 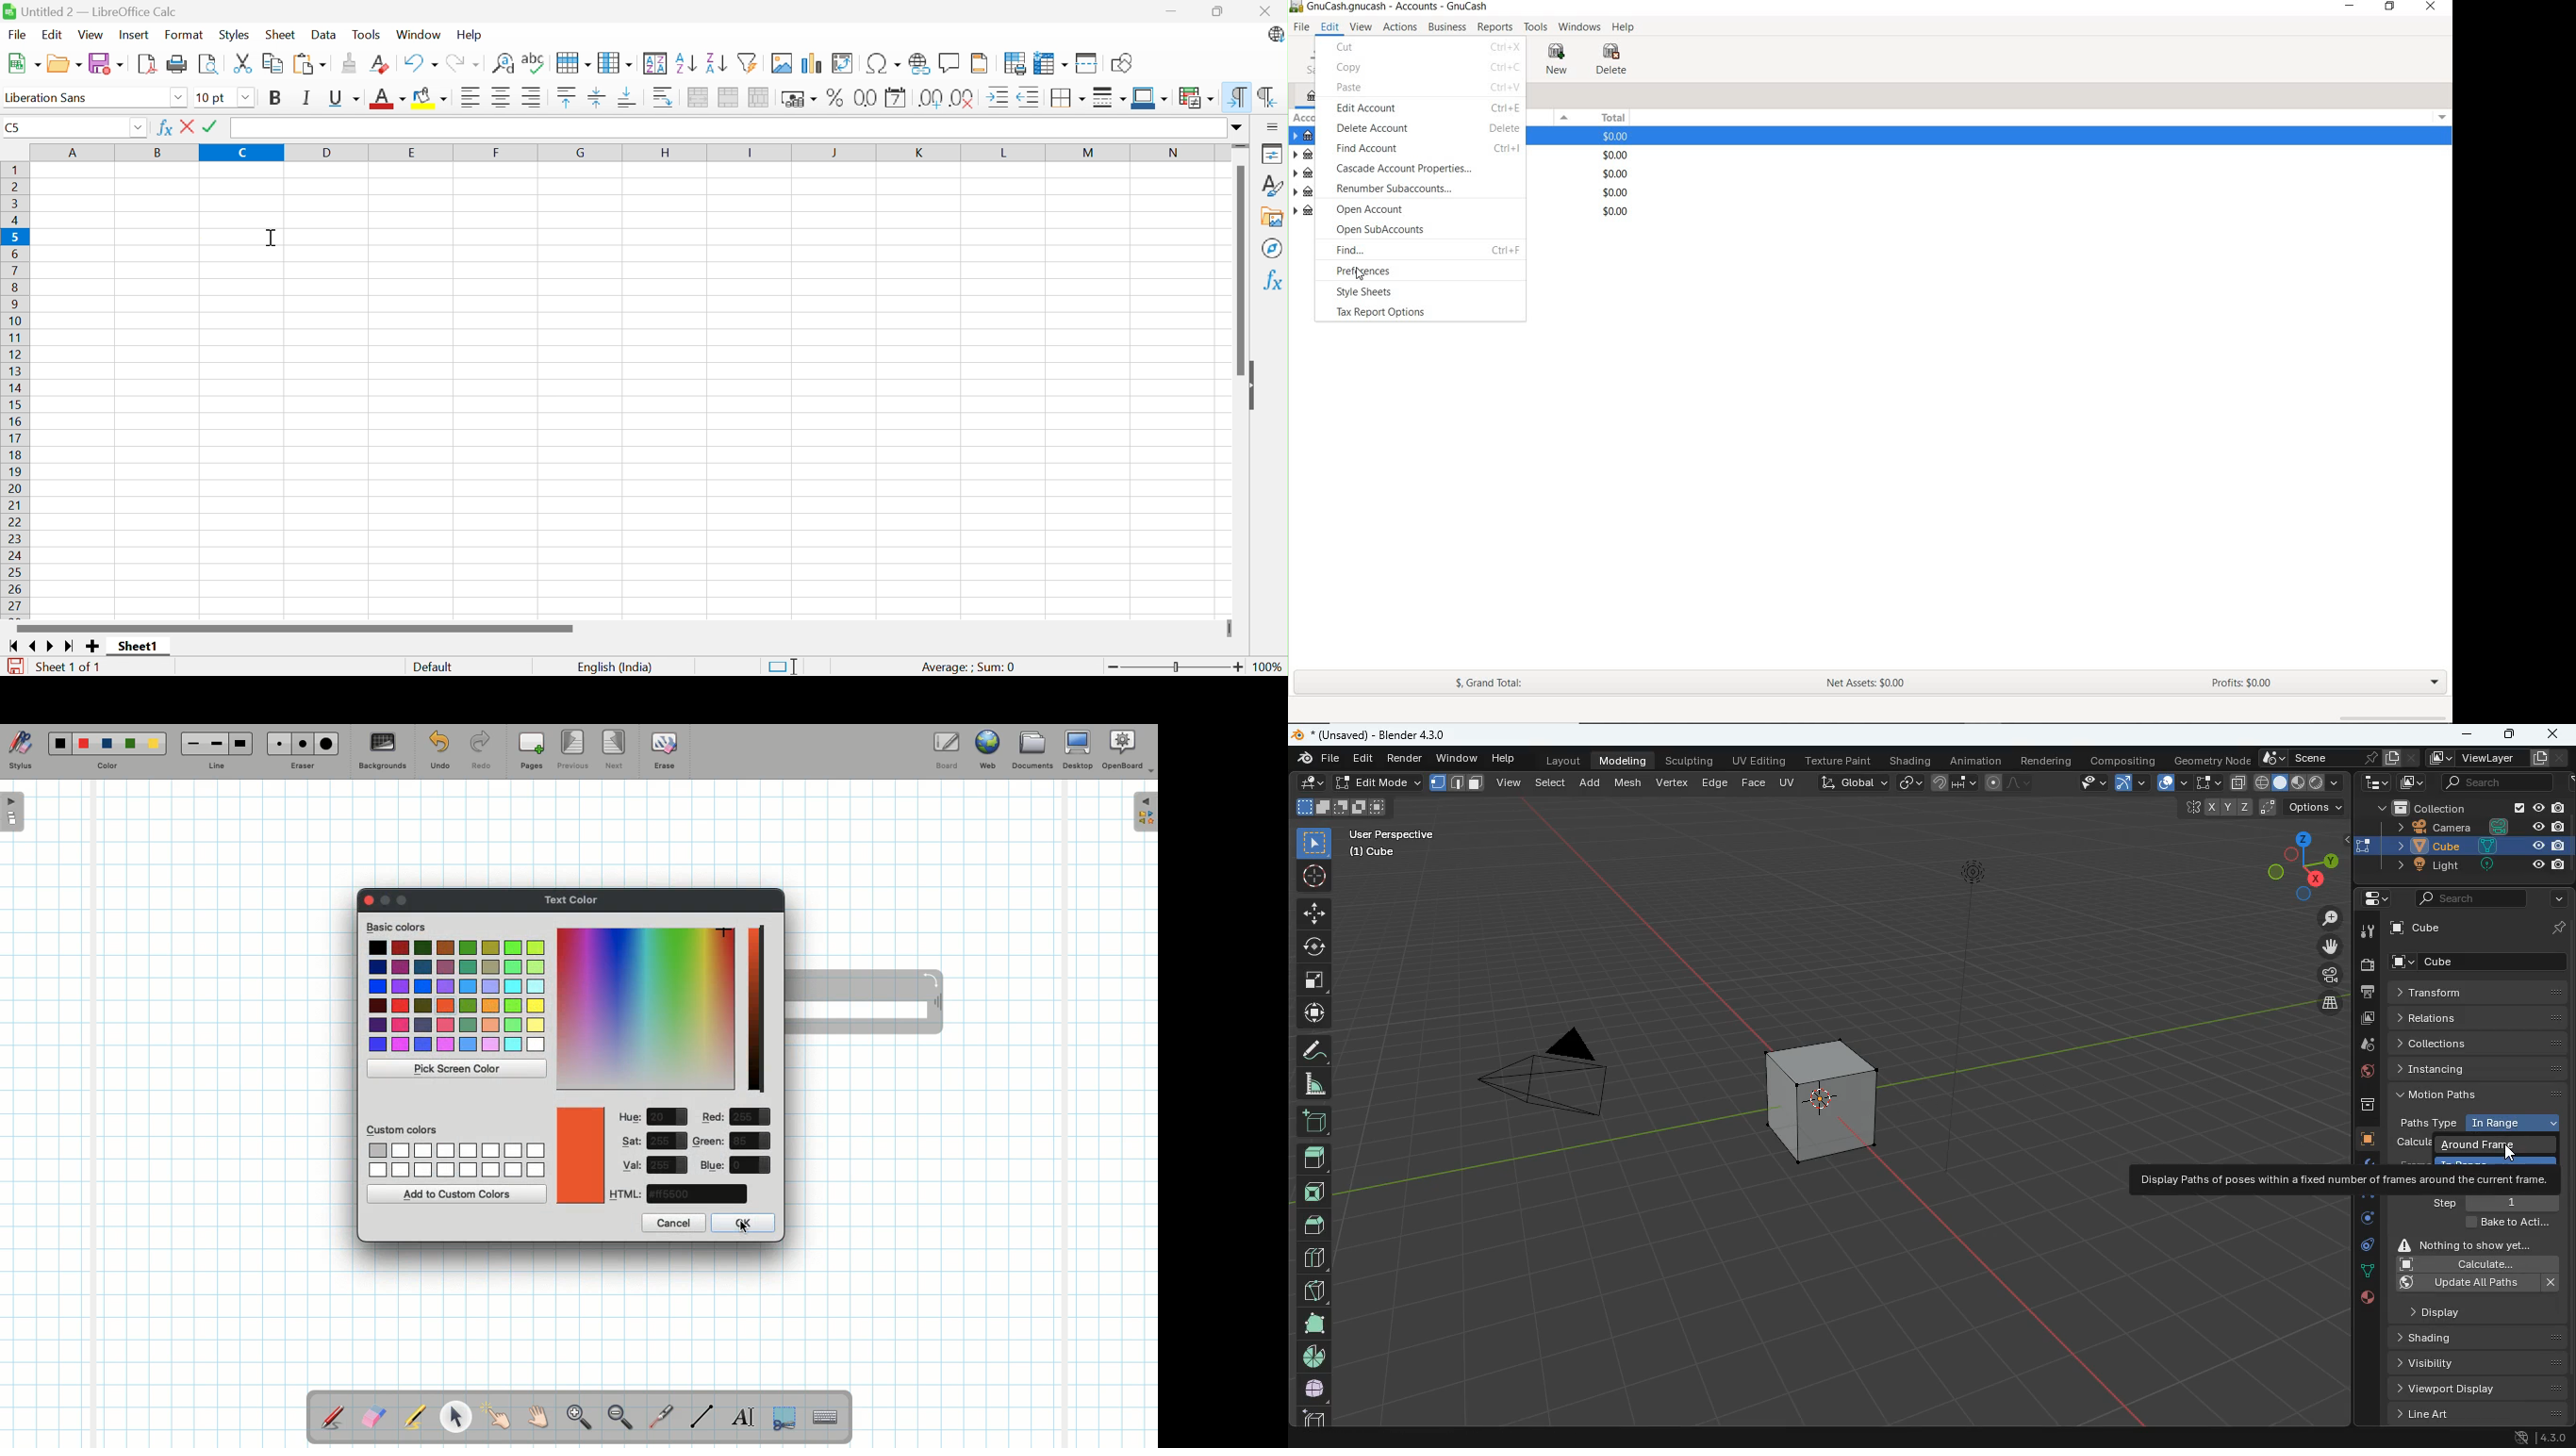 What do you see at coordinates (1866, 687) in the screenshot?
I see `NET ASSETS` at bounding box center [1866, 687].